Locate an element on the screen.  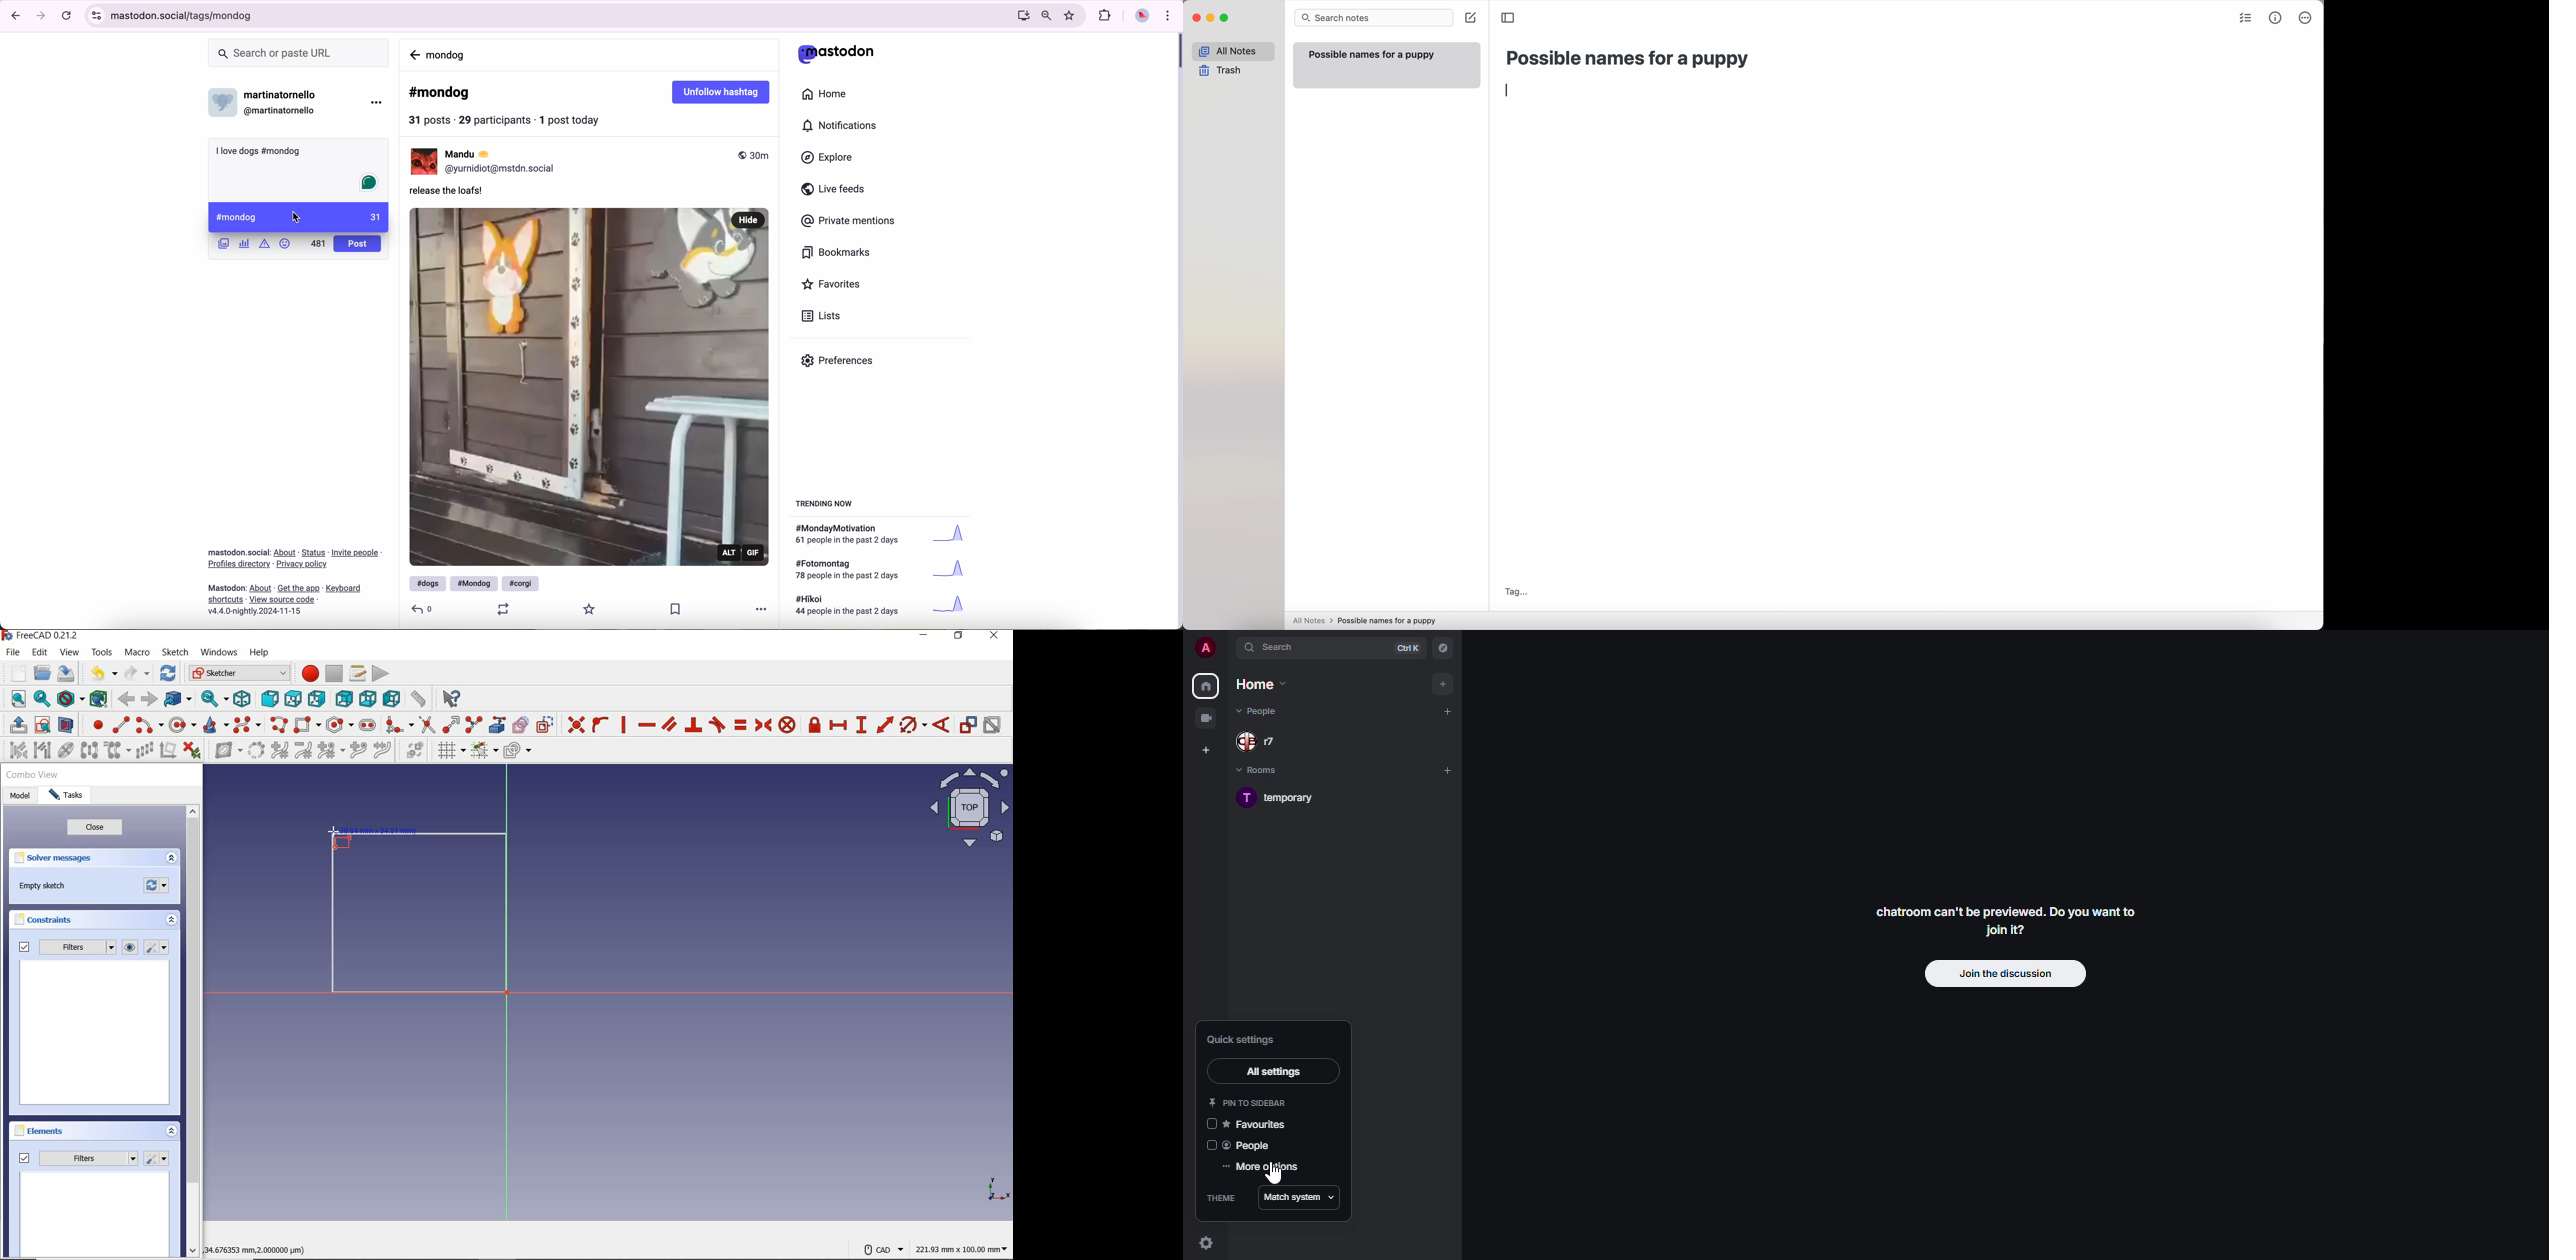
convert geometry to B-Spline is located at coordinates (257, 751).